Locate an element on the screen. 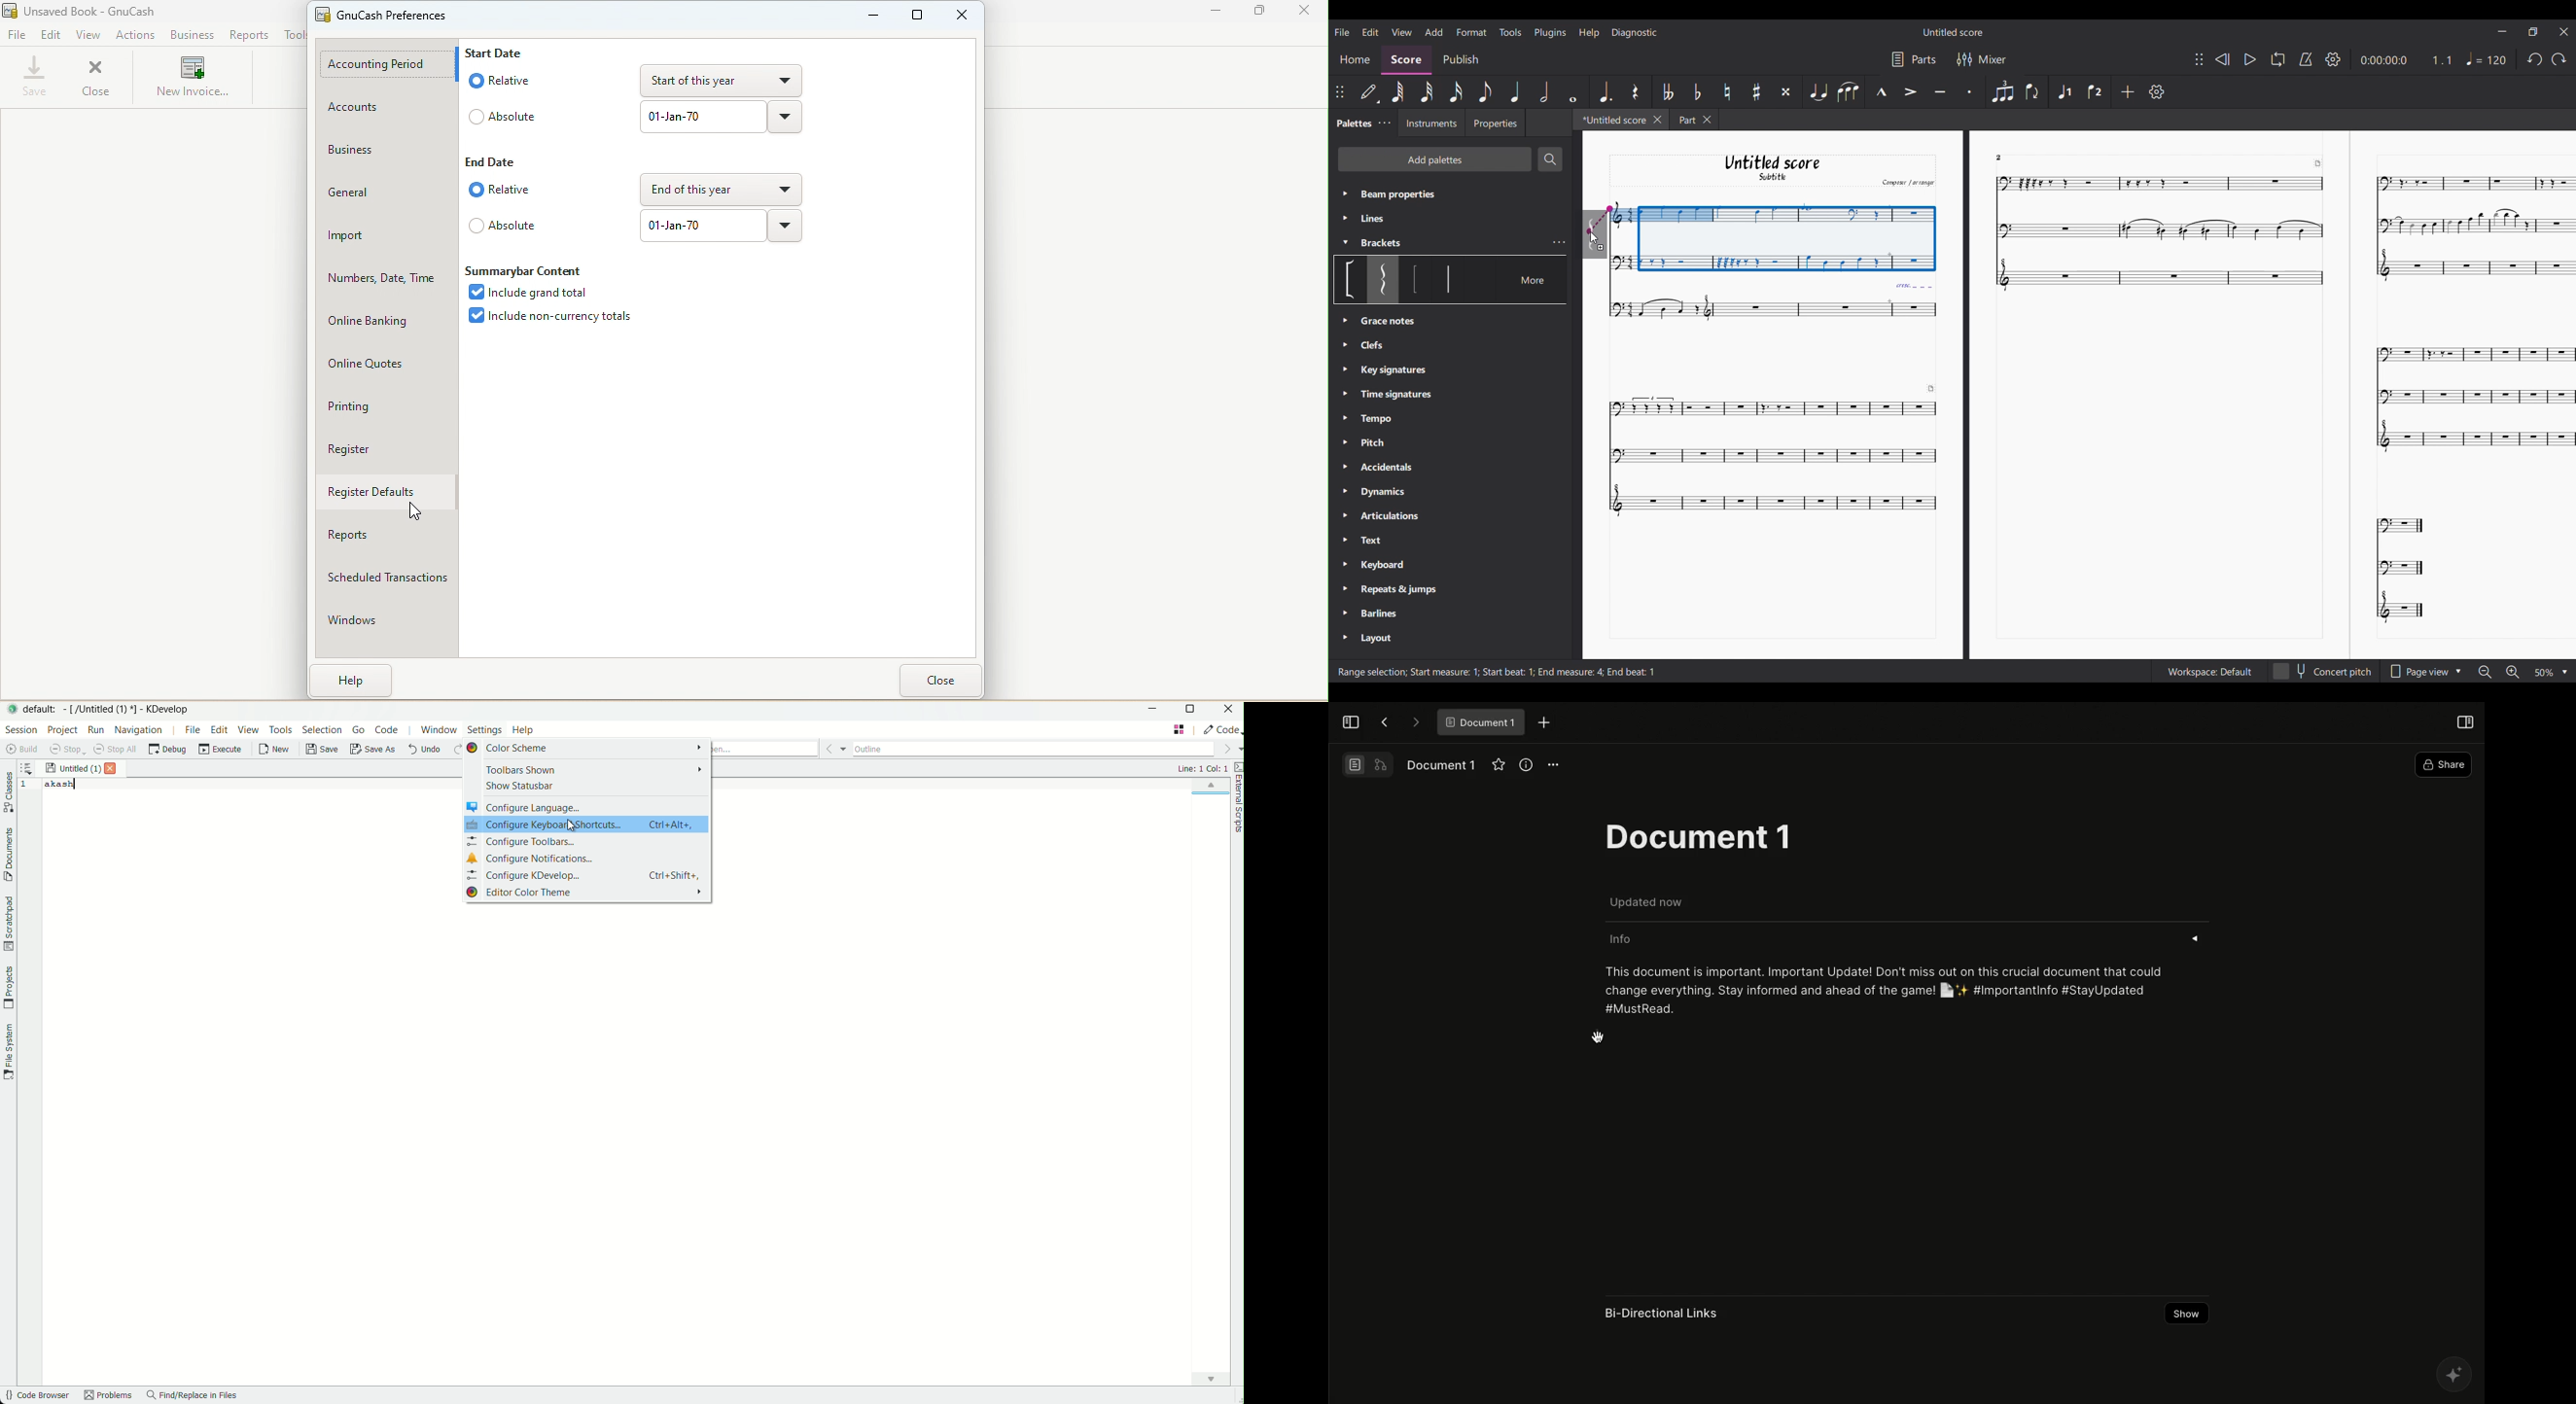 The image size is (2576, 1428). Score  is located at coordinates (1407, 61).